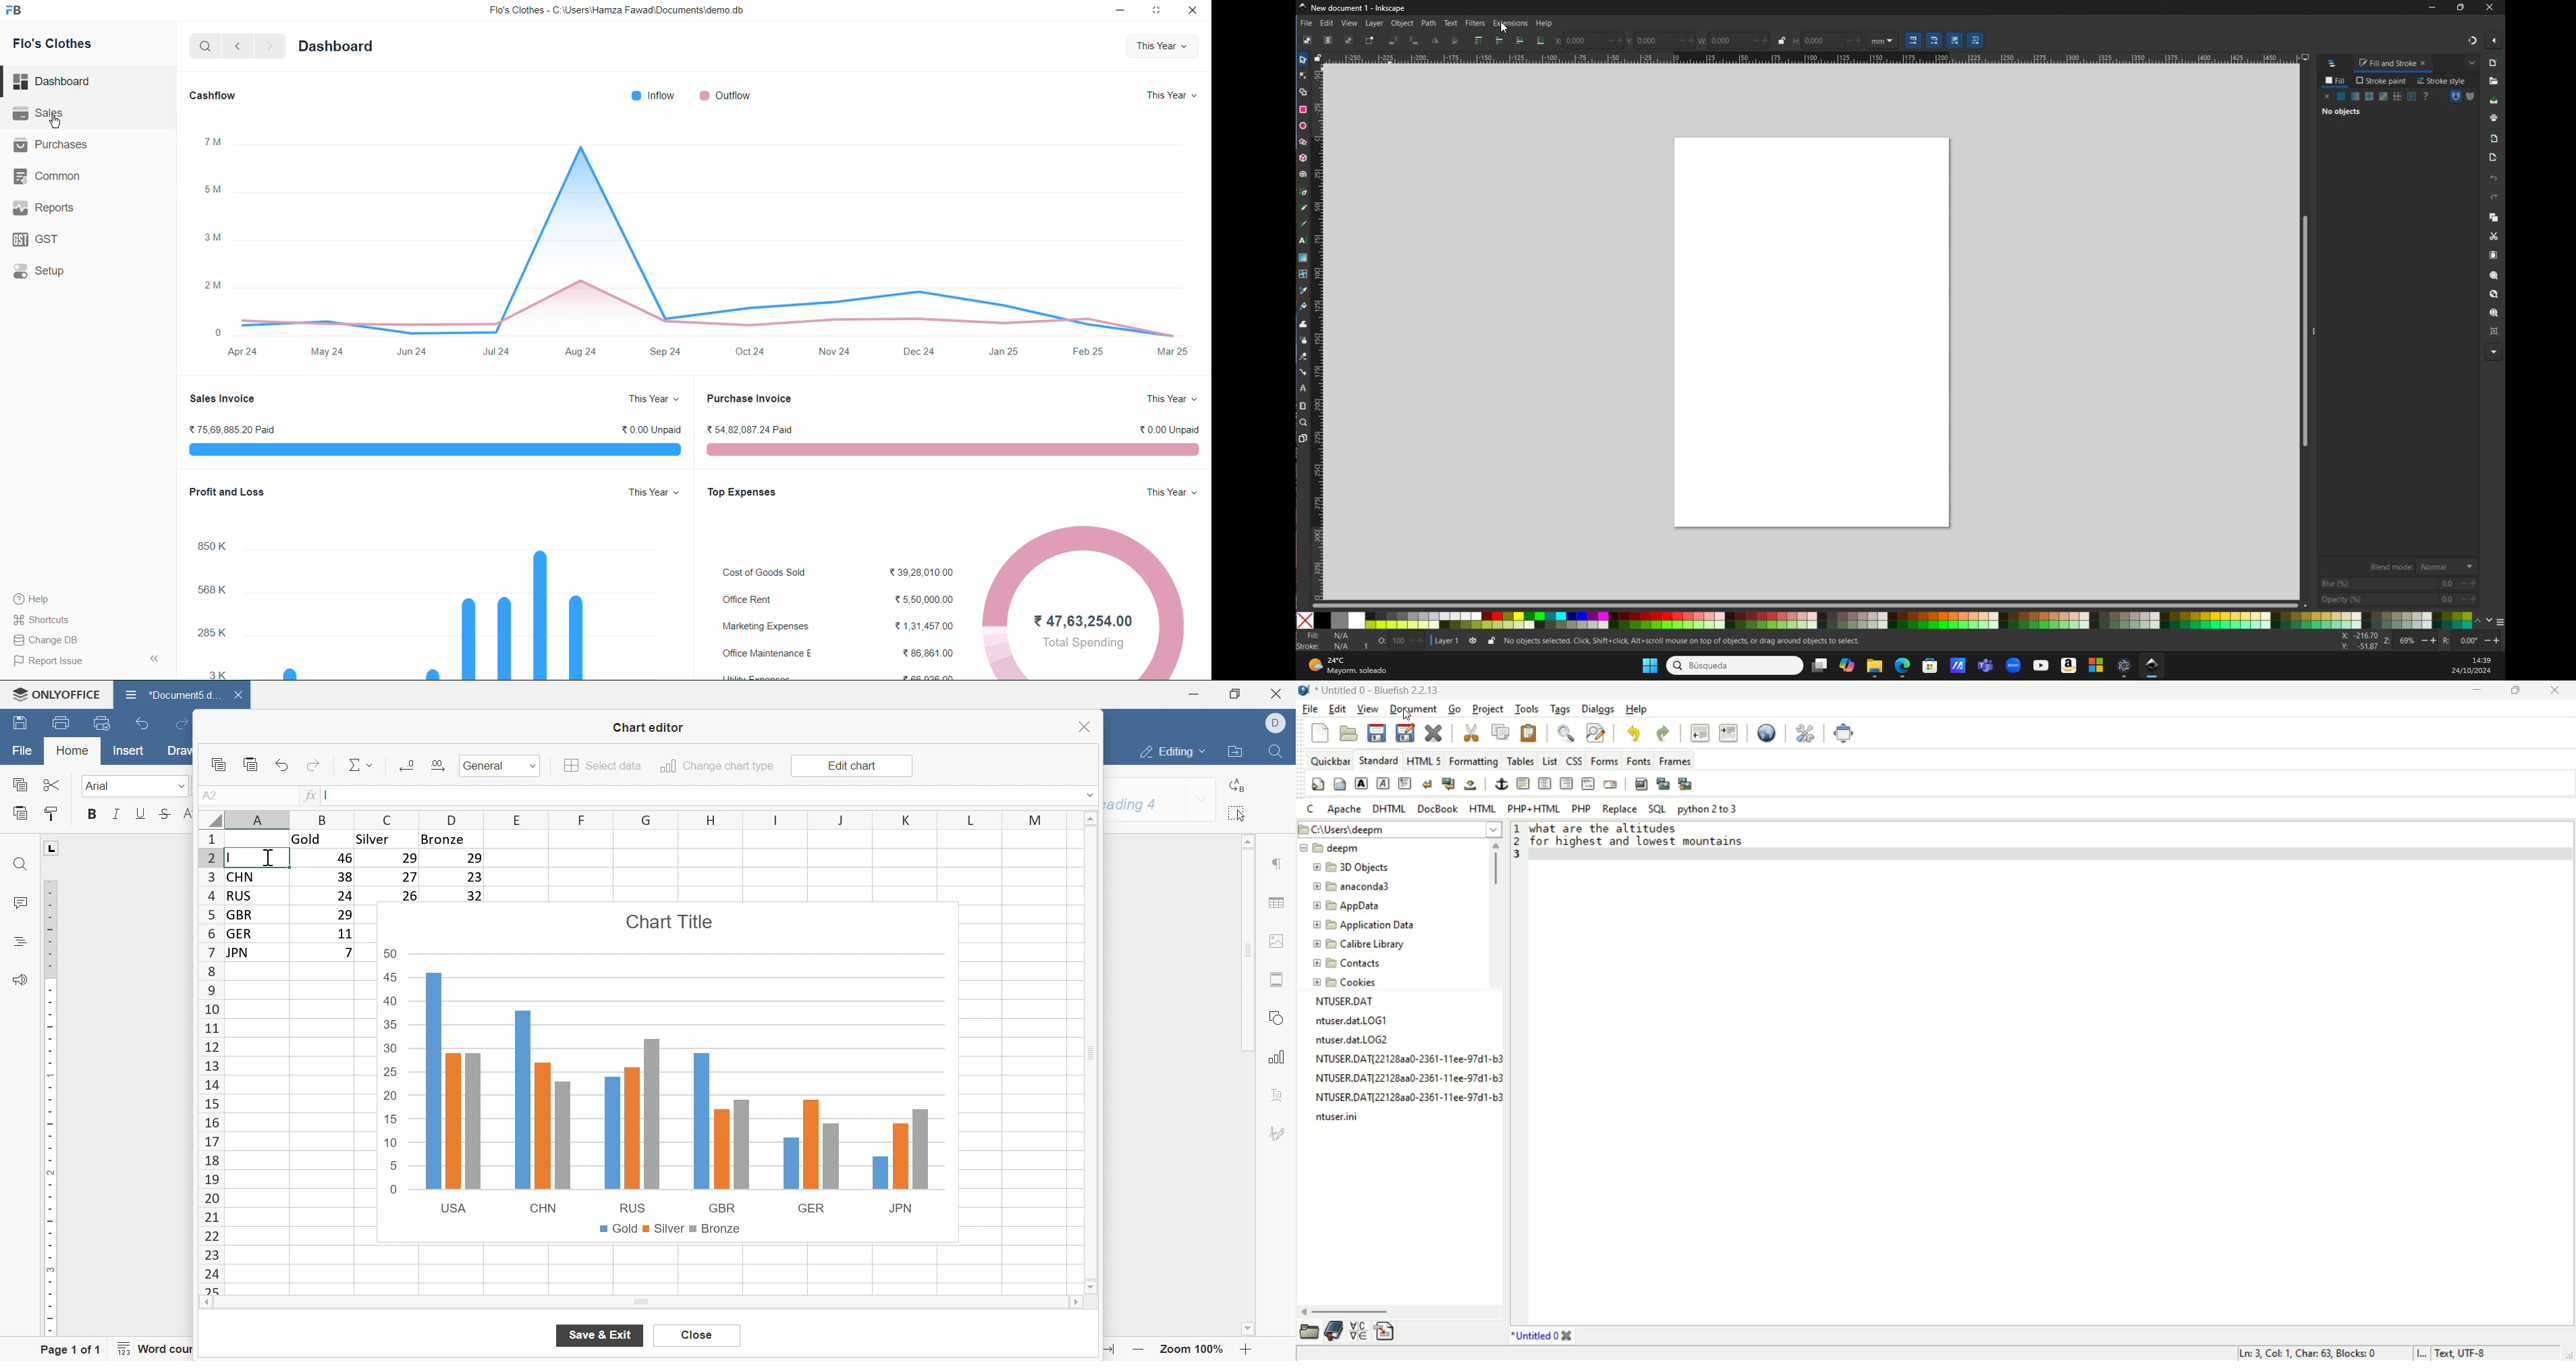  Describe the element at coordinates (1409, 716) in the screenshot. I see `Cursor on Documents` at that location.